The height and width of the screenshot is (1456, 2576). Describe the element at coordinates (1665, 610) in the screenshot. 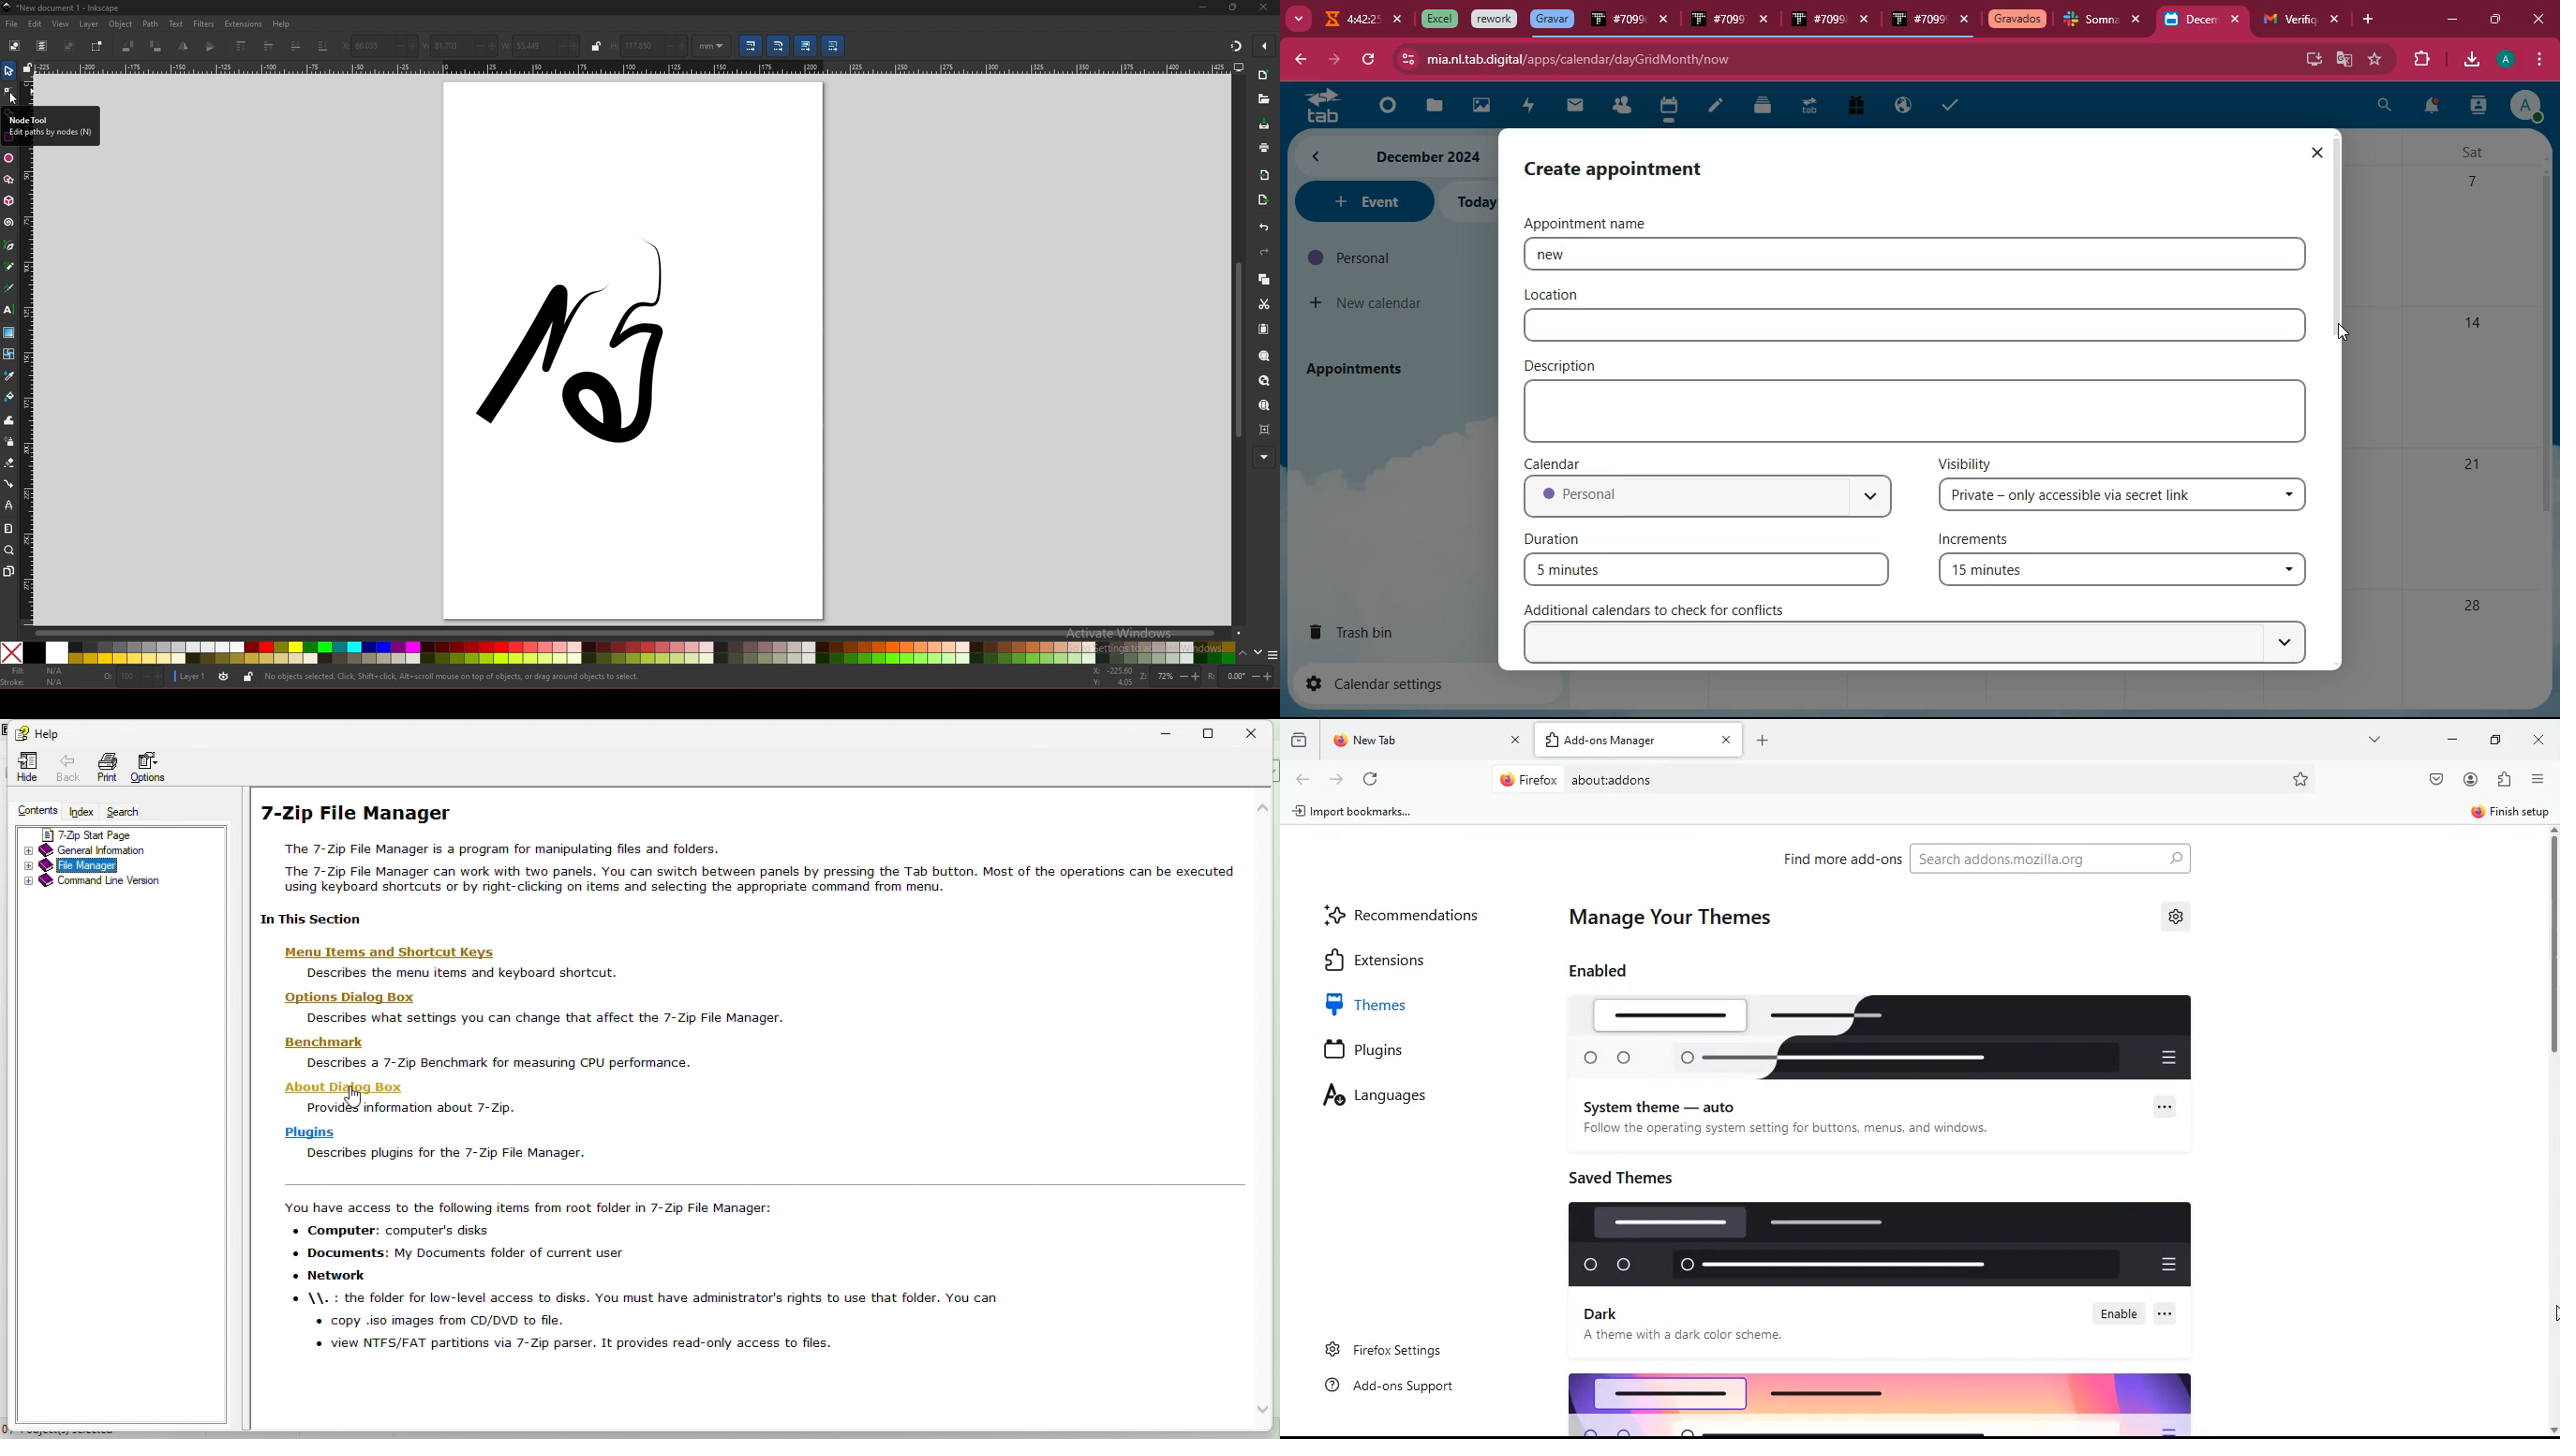

I see `additional calendar` at that location.